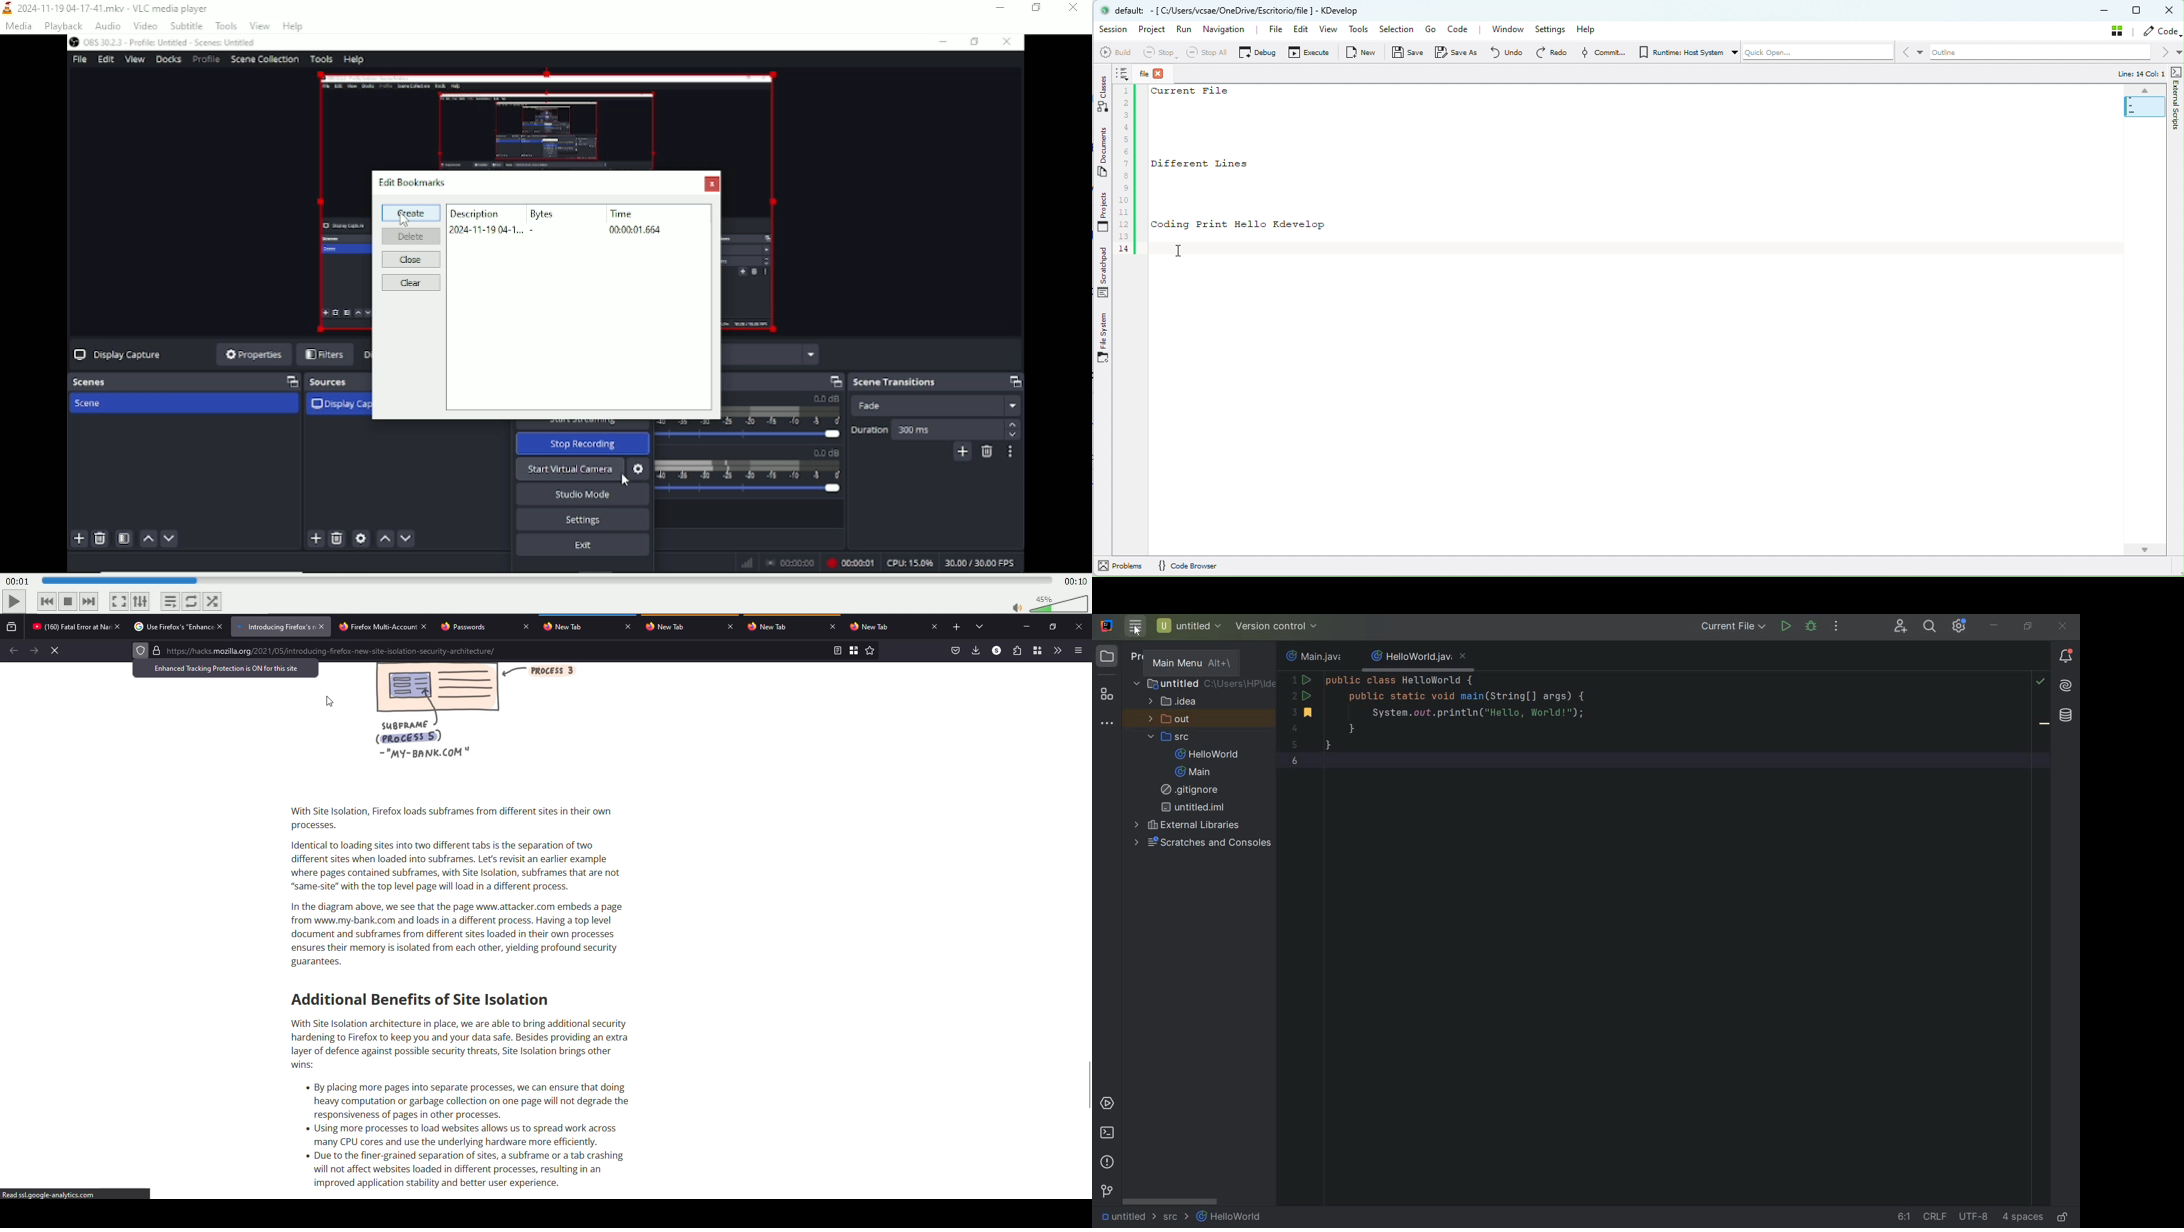 The width and height of the screenshot is (2184, 1232). I want to click on Video, so click(545, 500).